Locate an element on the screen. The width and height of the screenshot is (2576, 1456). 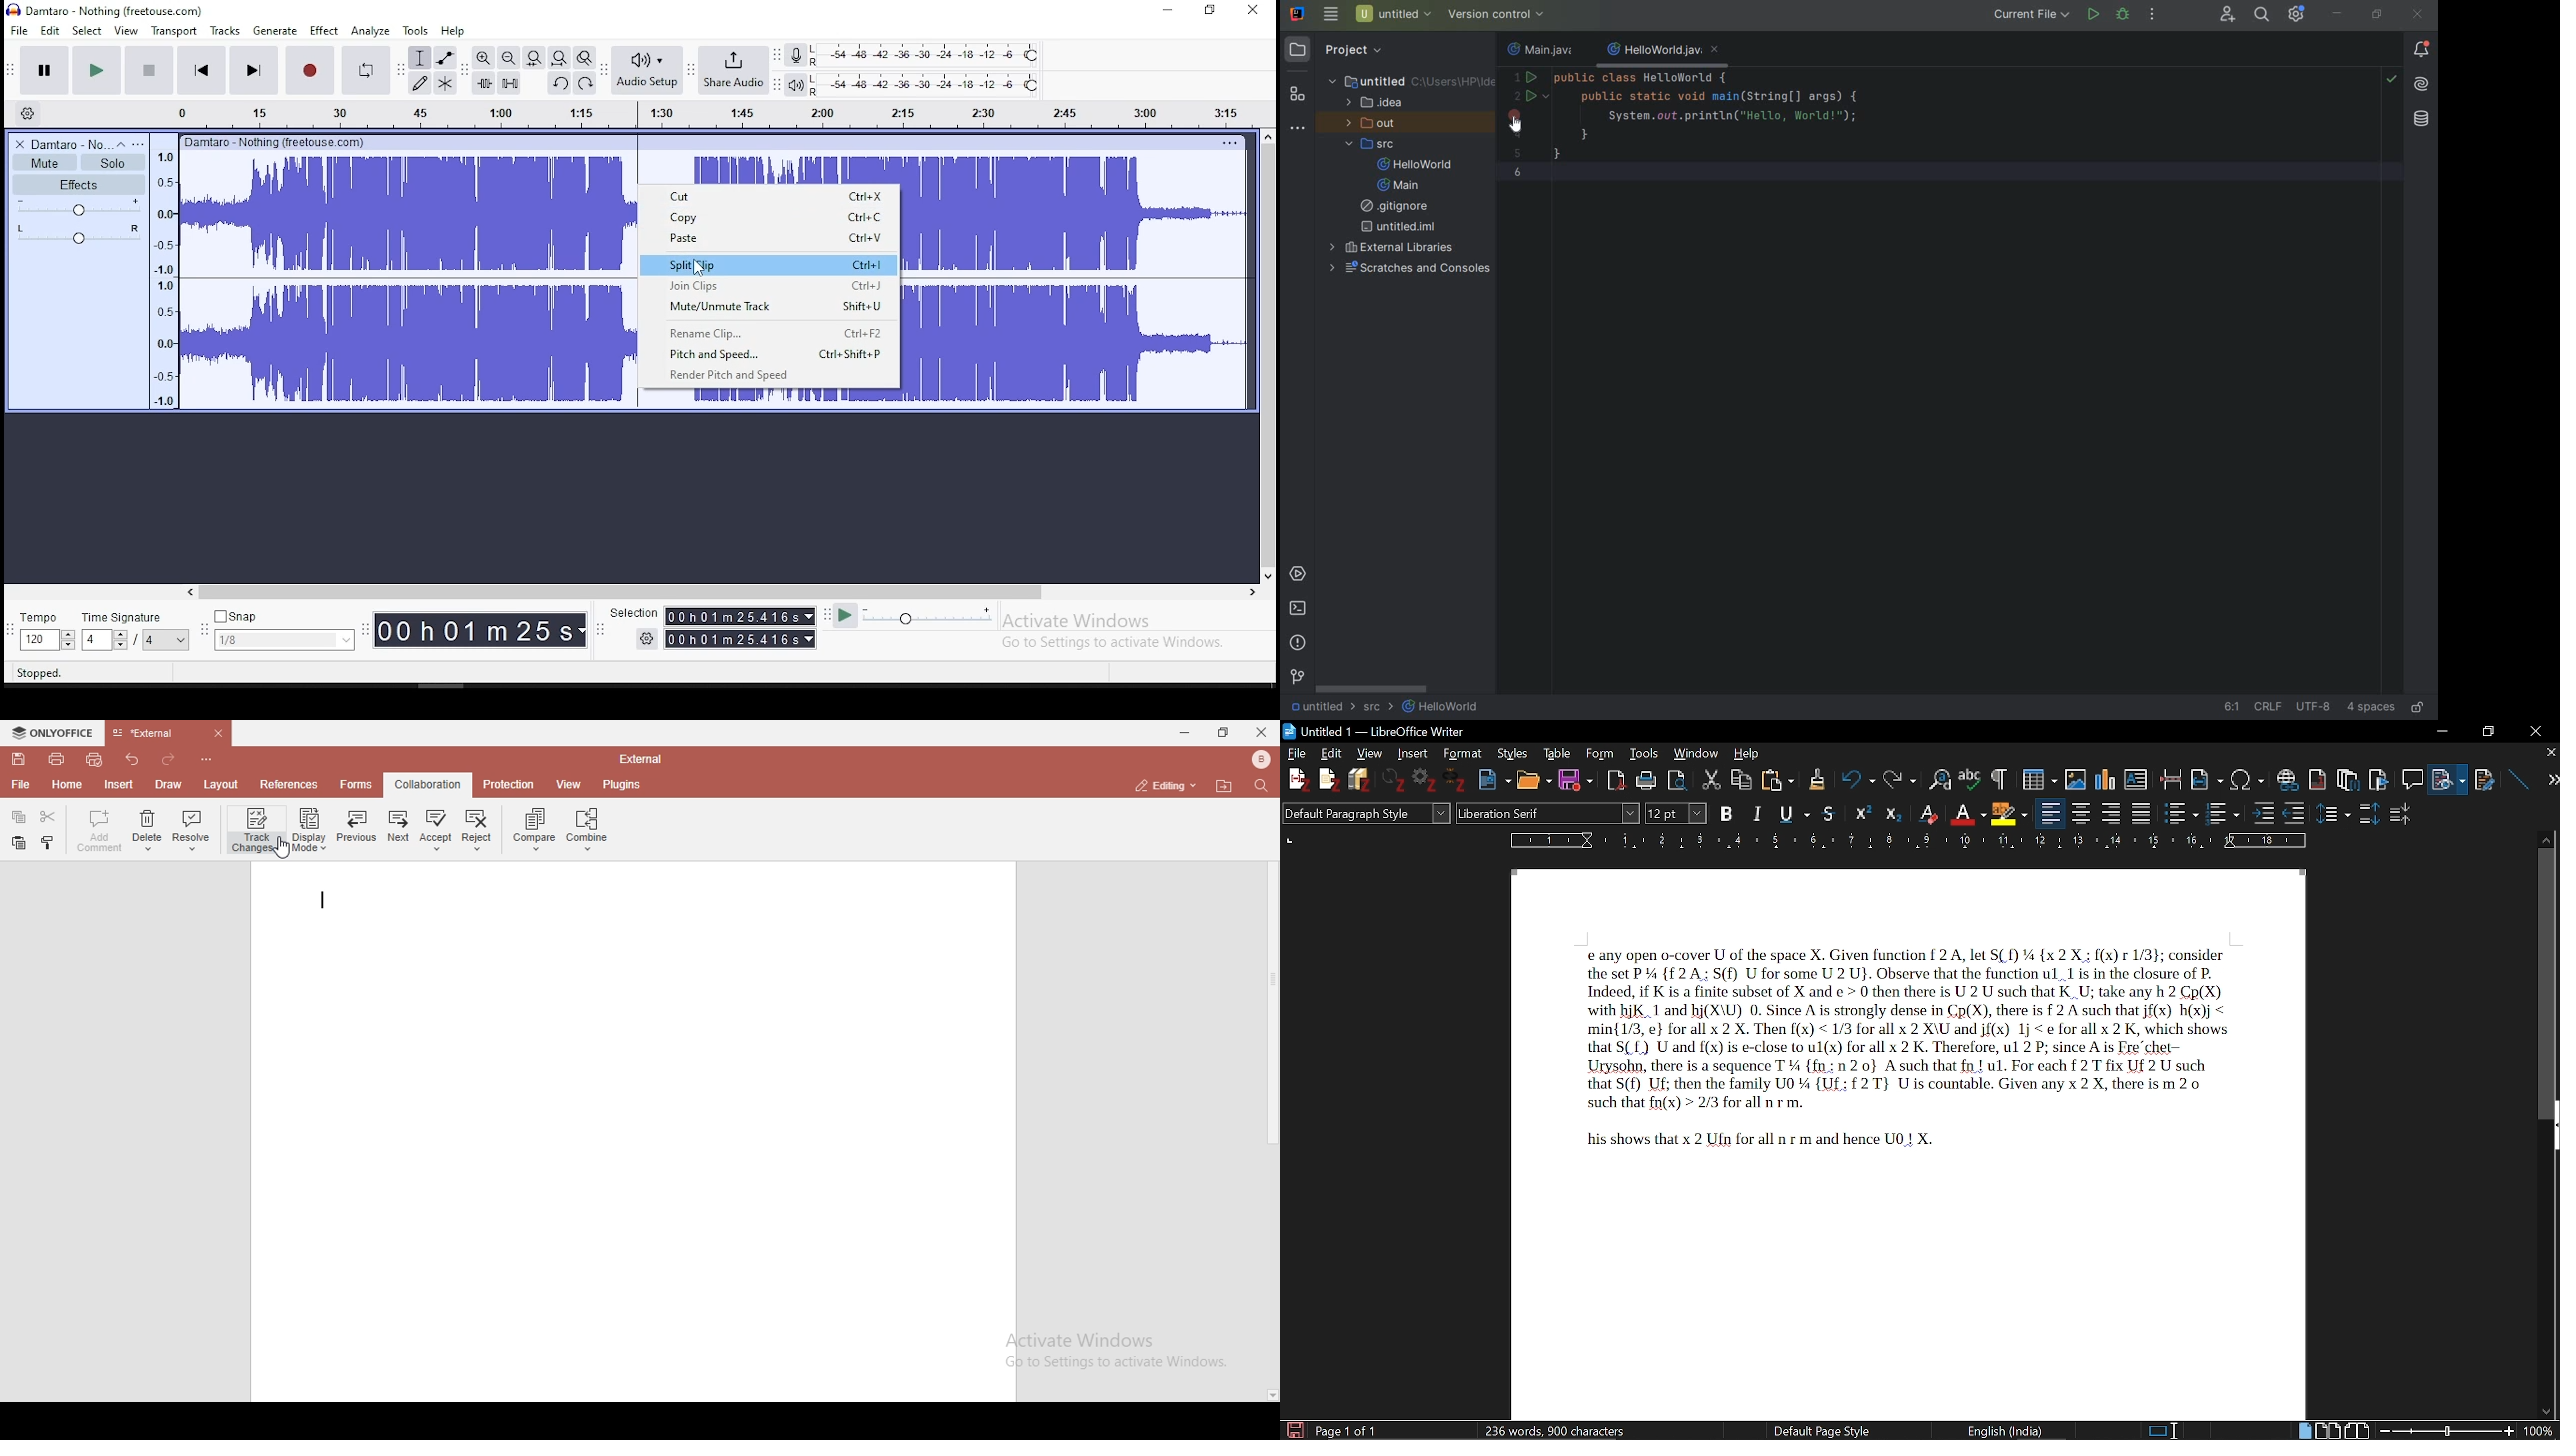
help is located at coordinates (453, 31).